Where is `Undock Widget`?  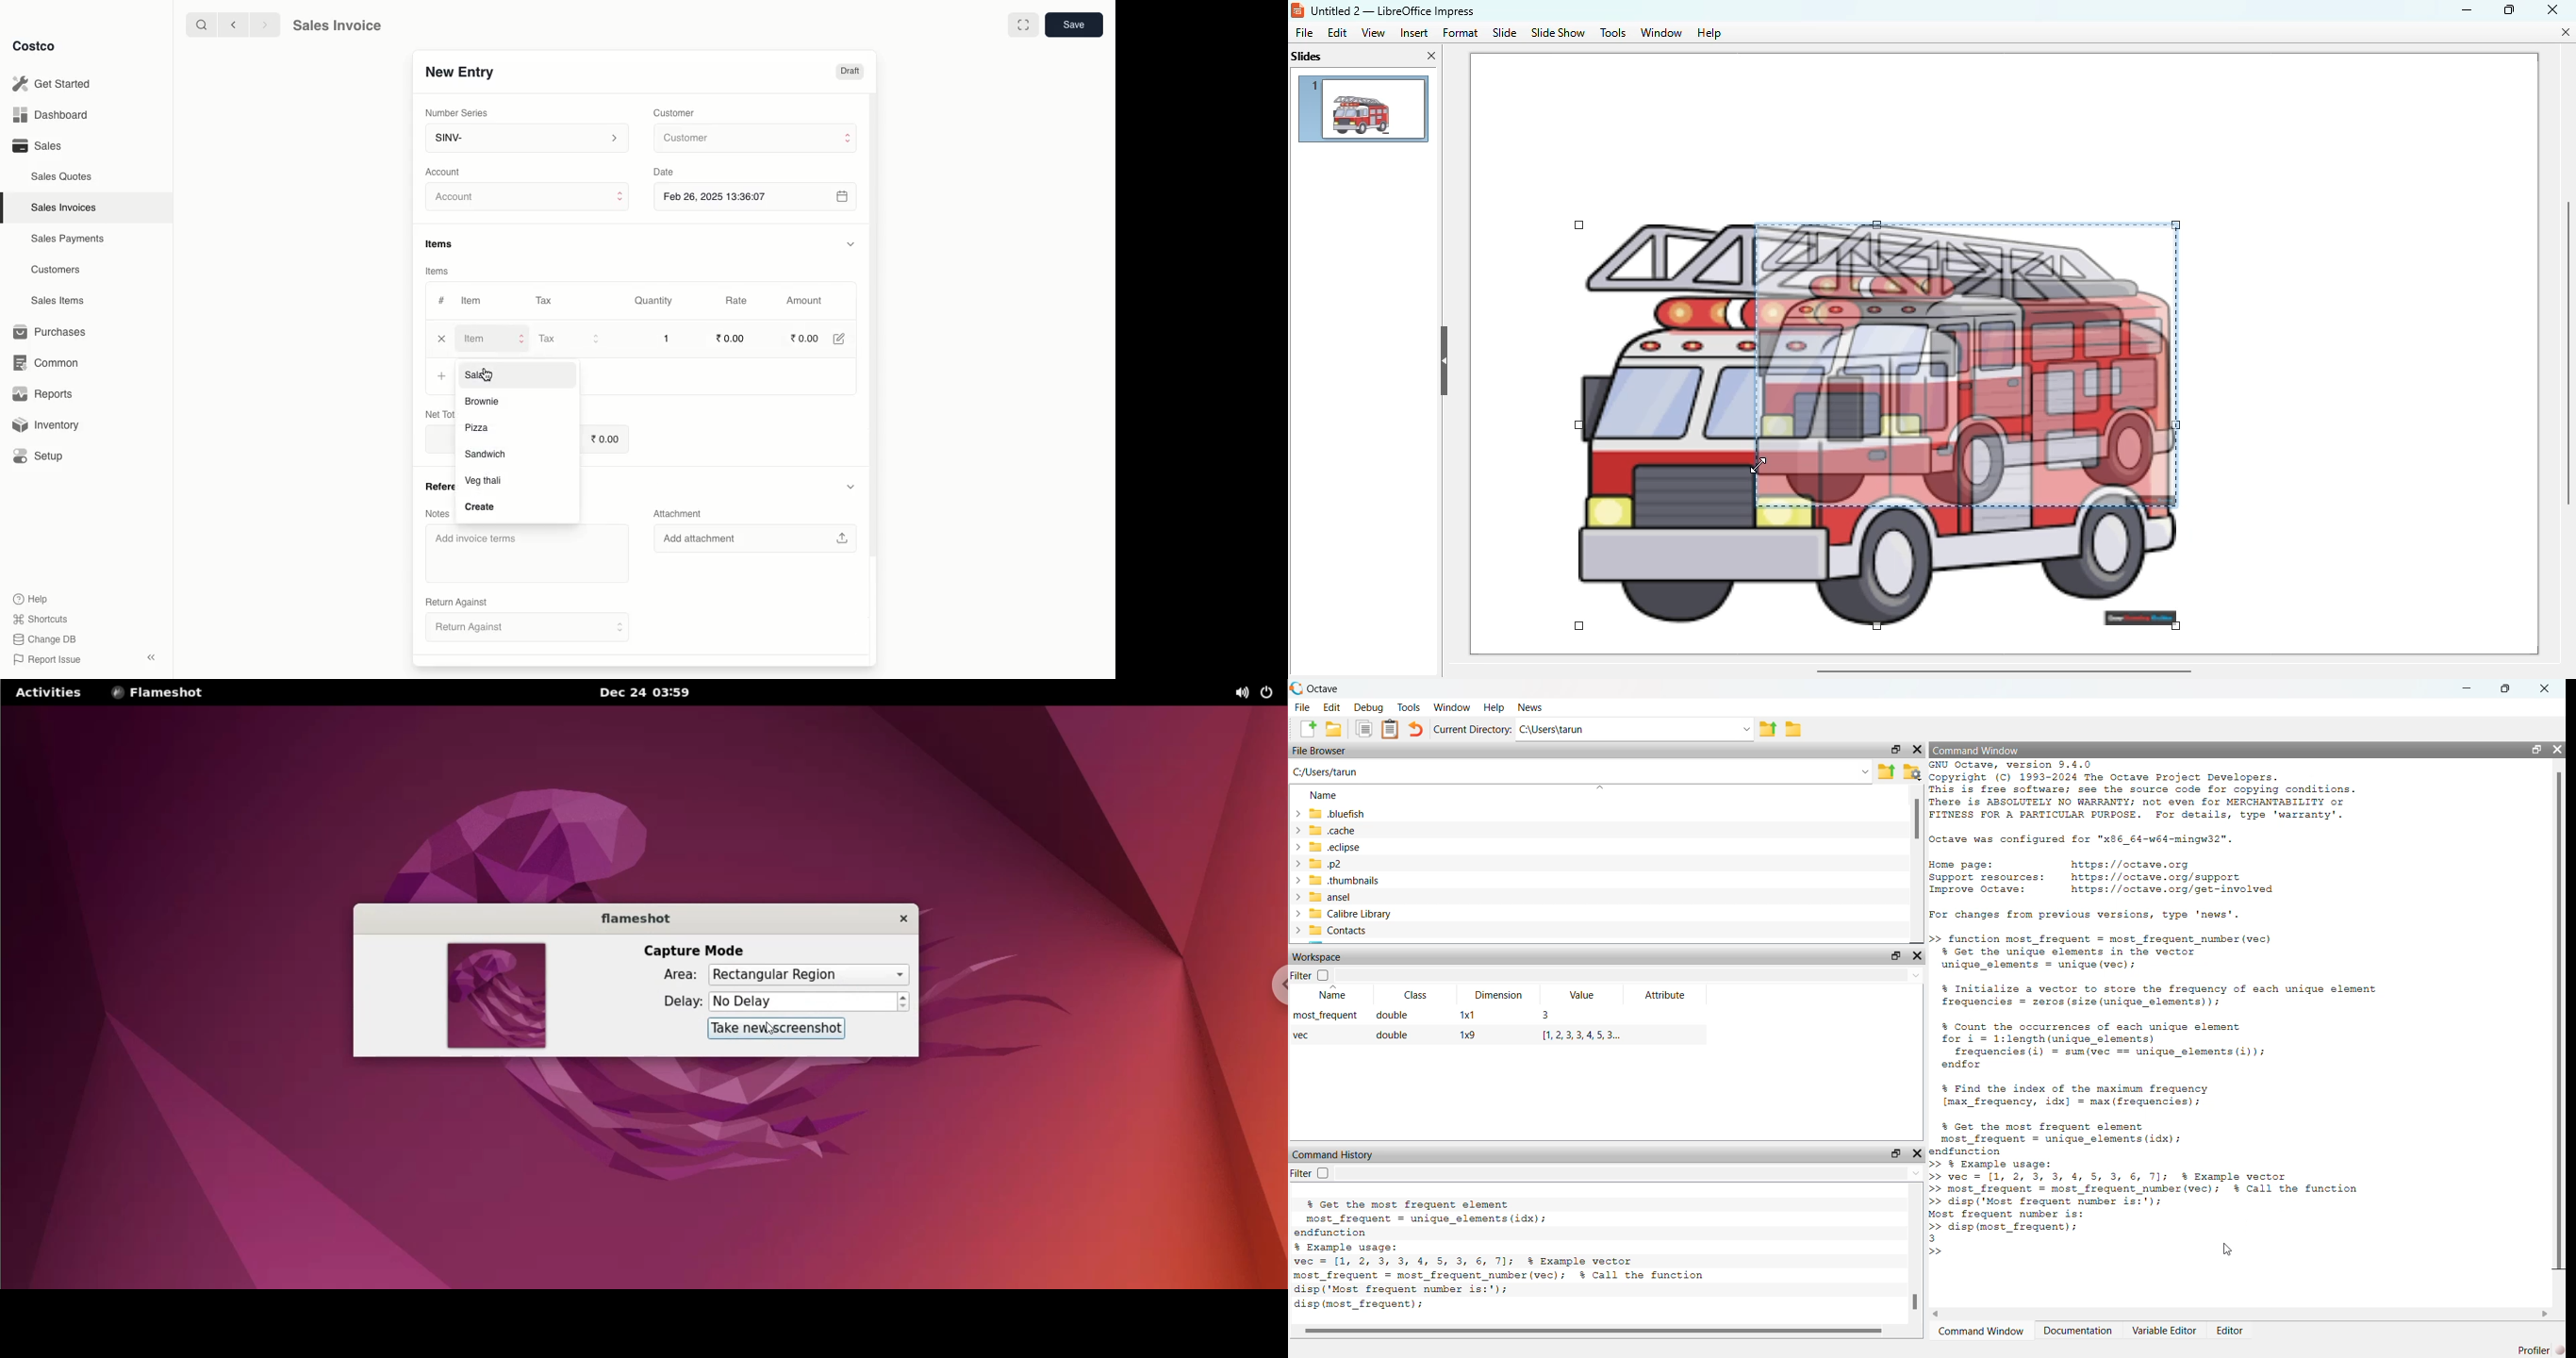 Undock Widget is located at coordinates (2537, 749).